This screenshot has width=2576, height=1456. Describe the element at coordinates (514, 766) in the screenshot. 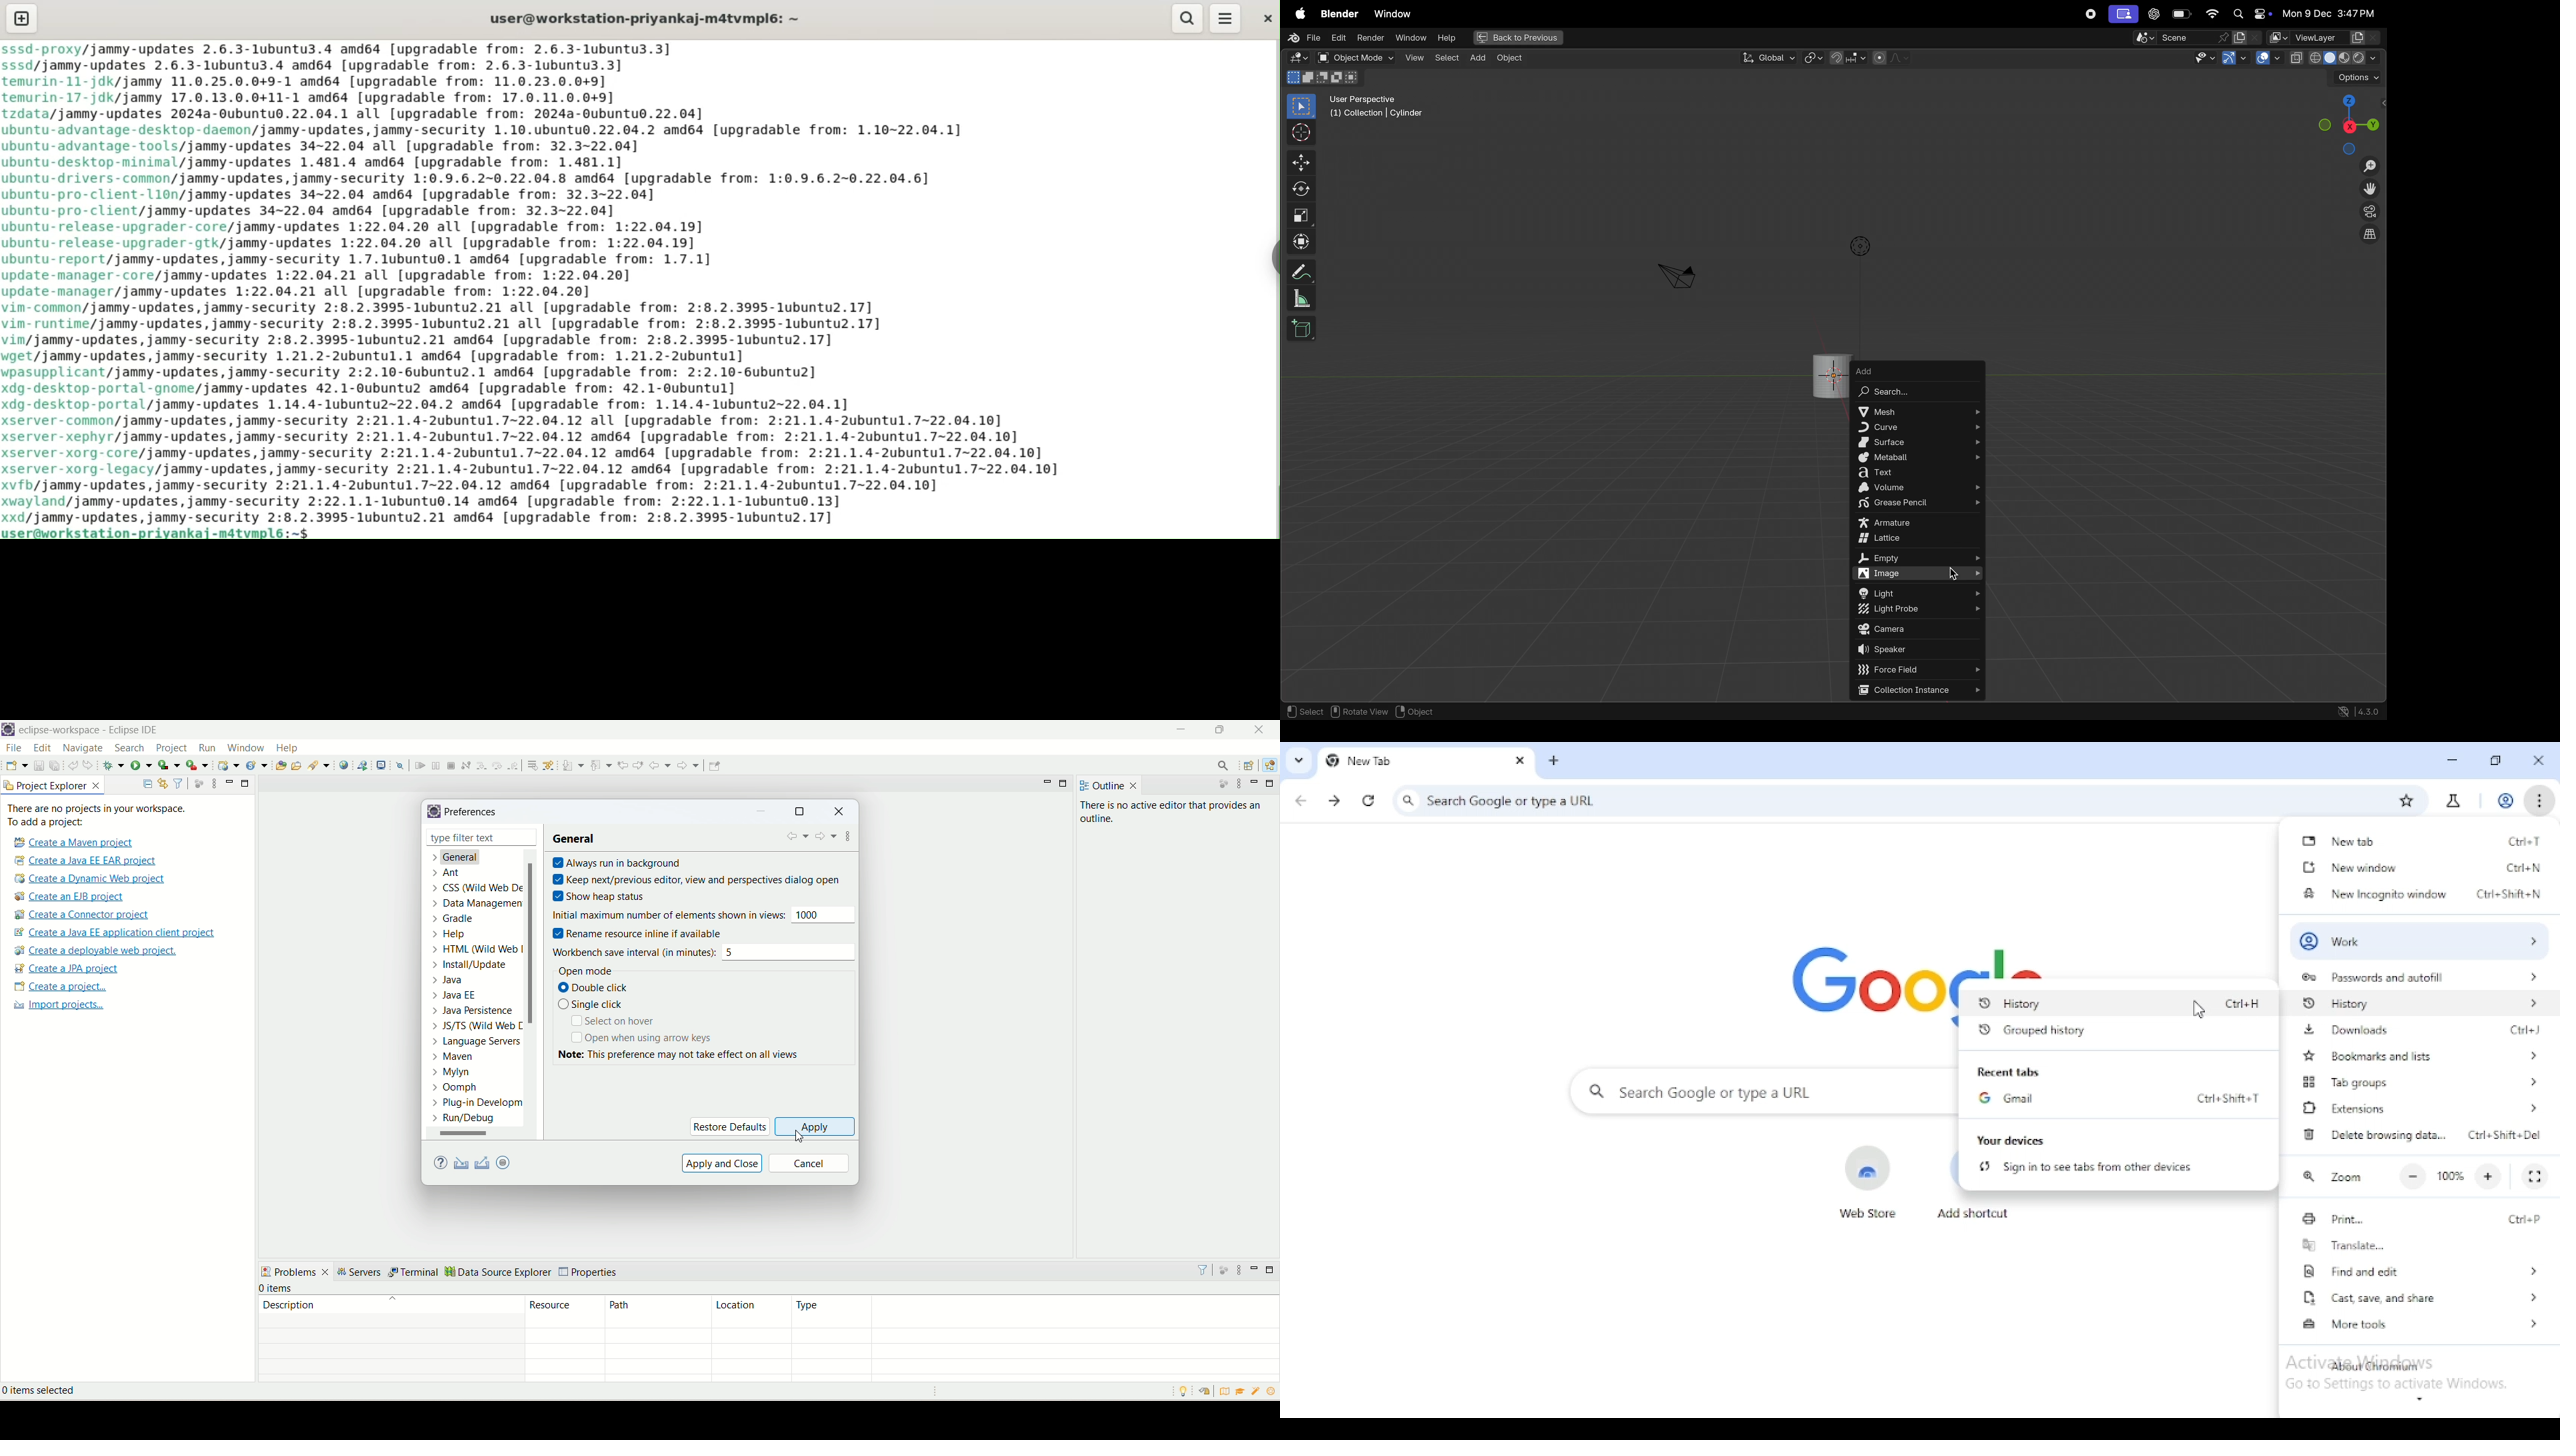

I see `step return` at that location.